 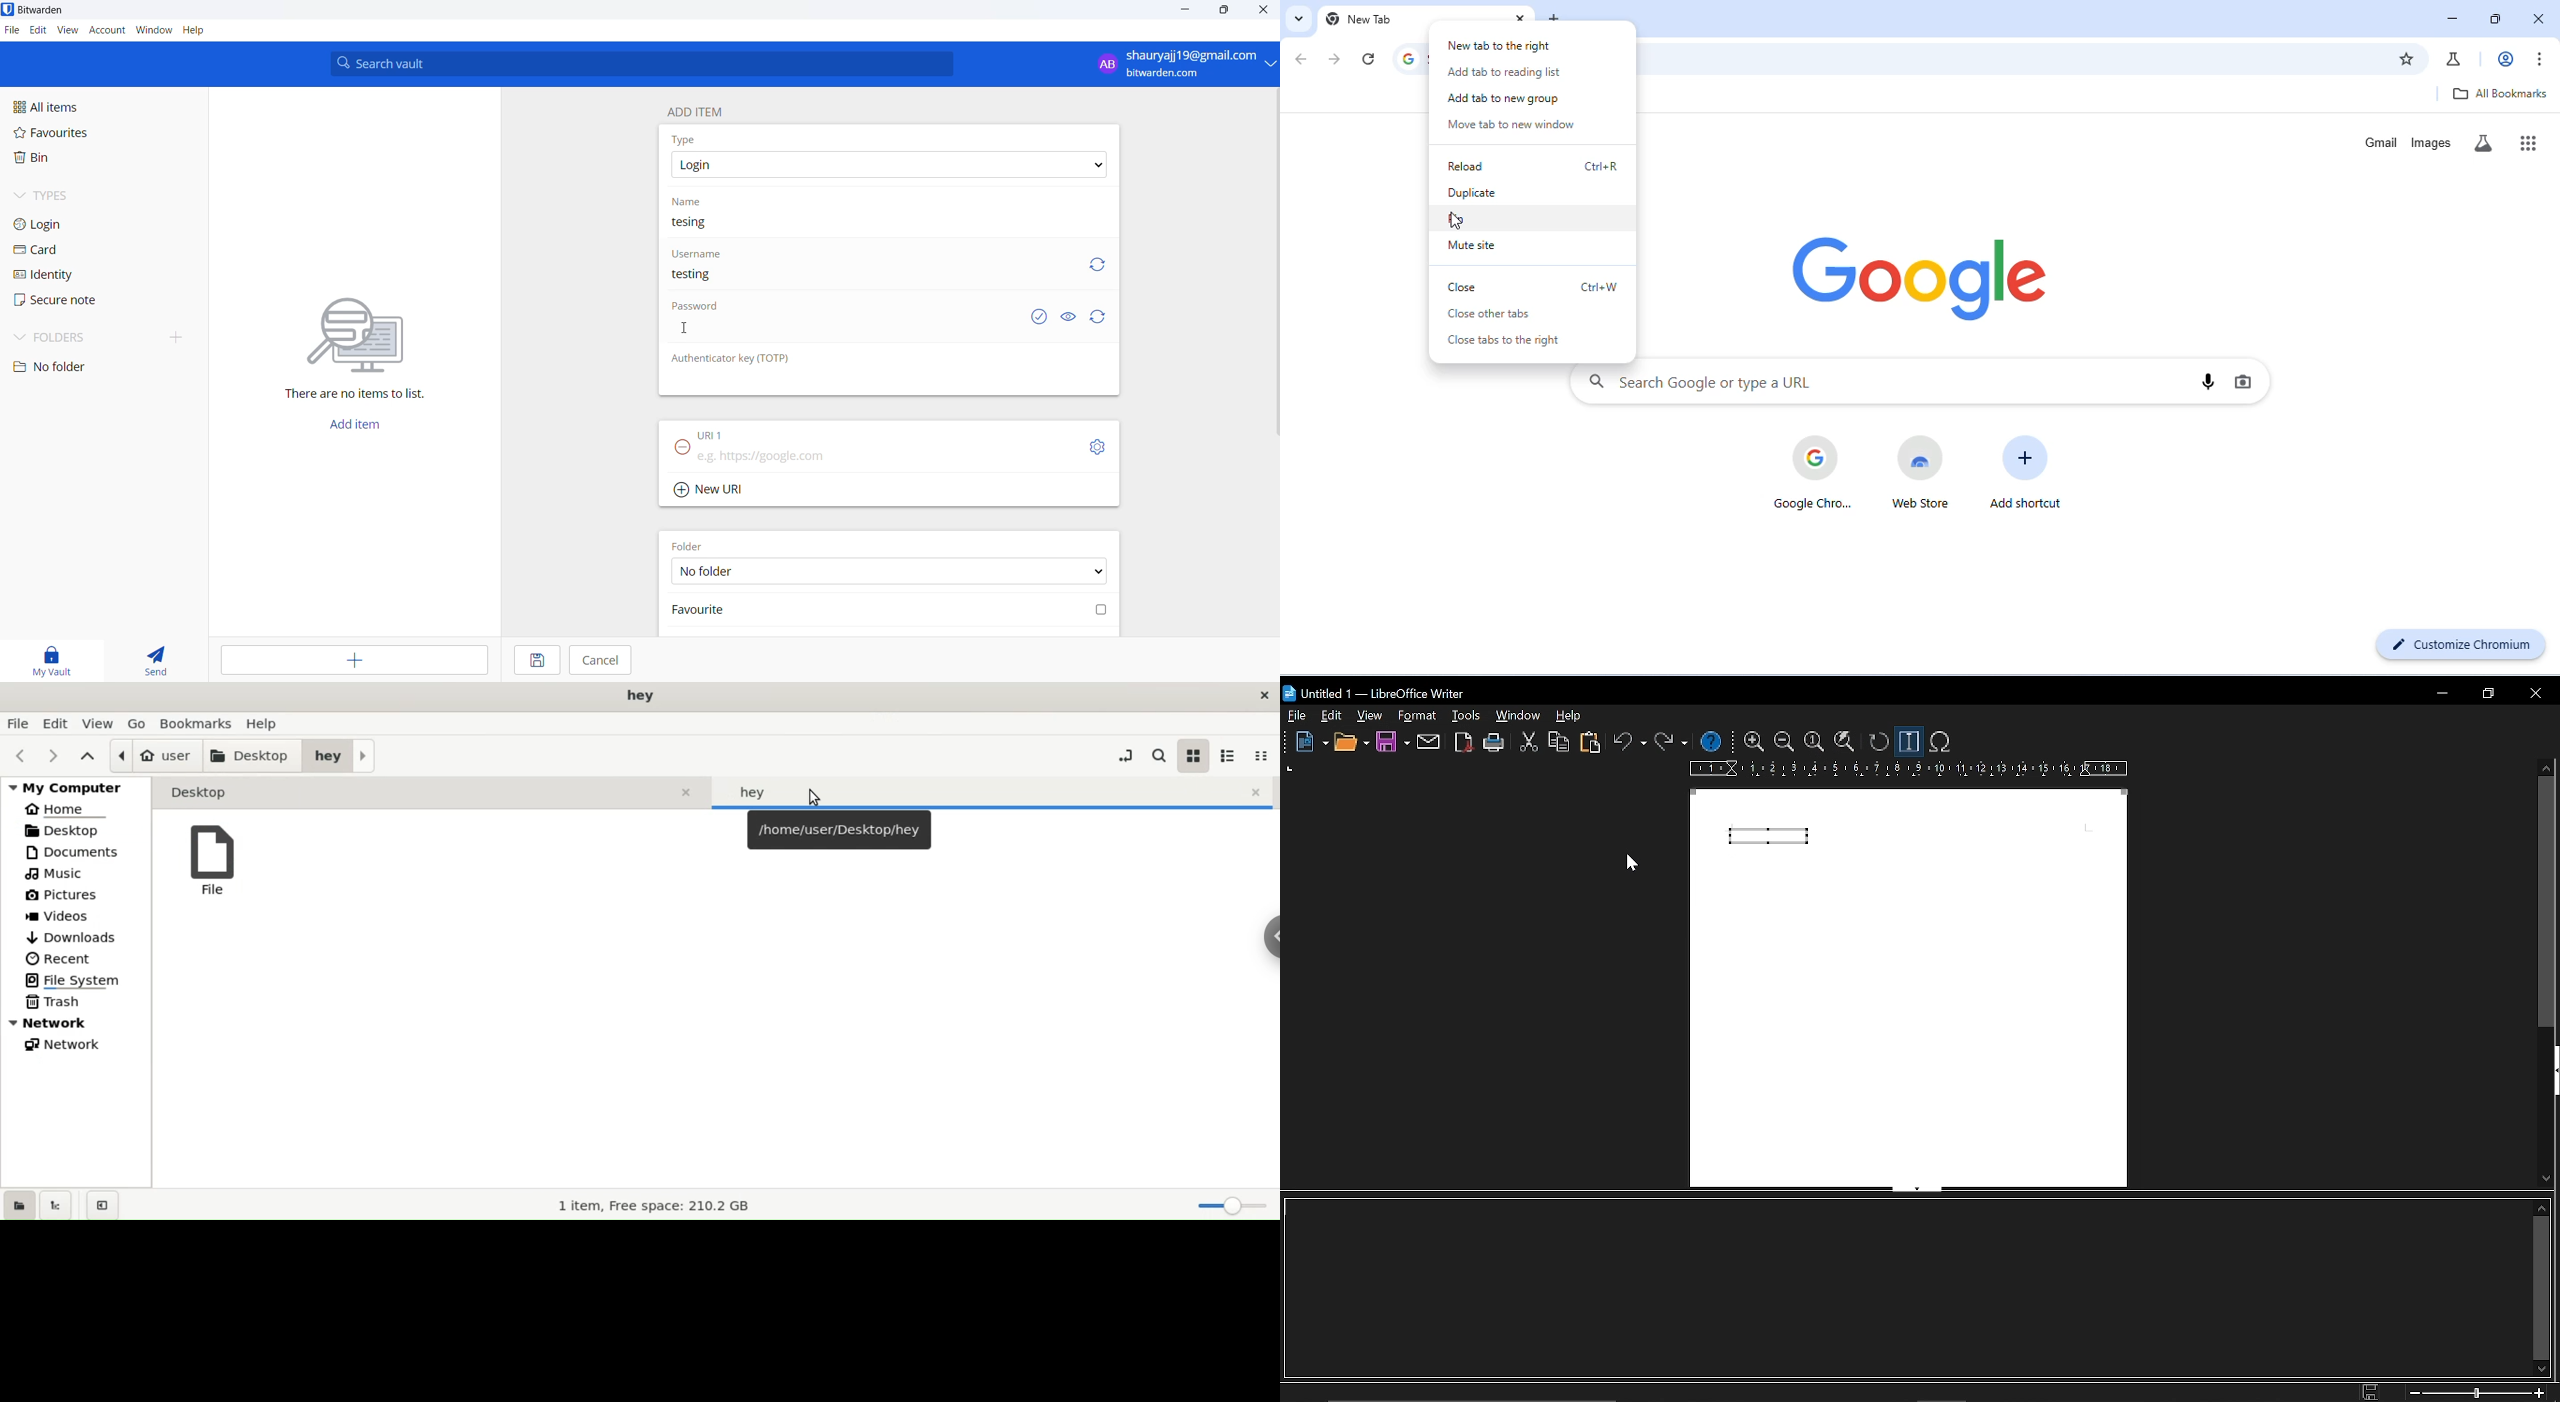 I want to click on insert, so click(x=1413, y=716).